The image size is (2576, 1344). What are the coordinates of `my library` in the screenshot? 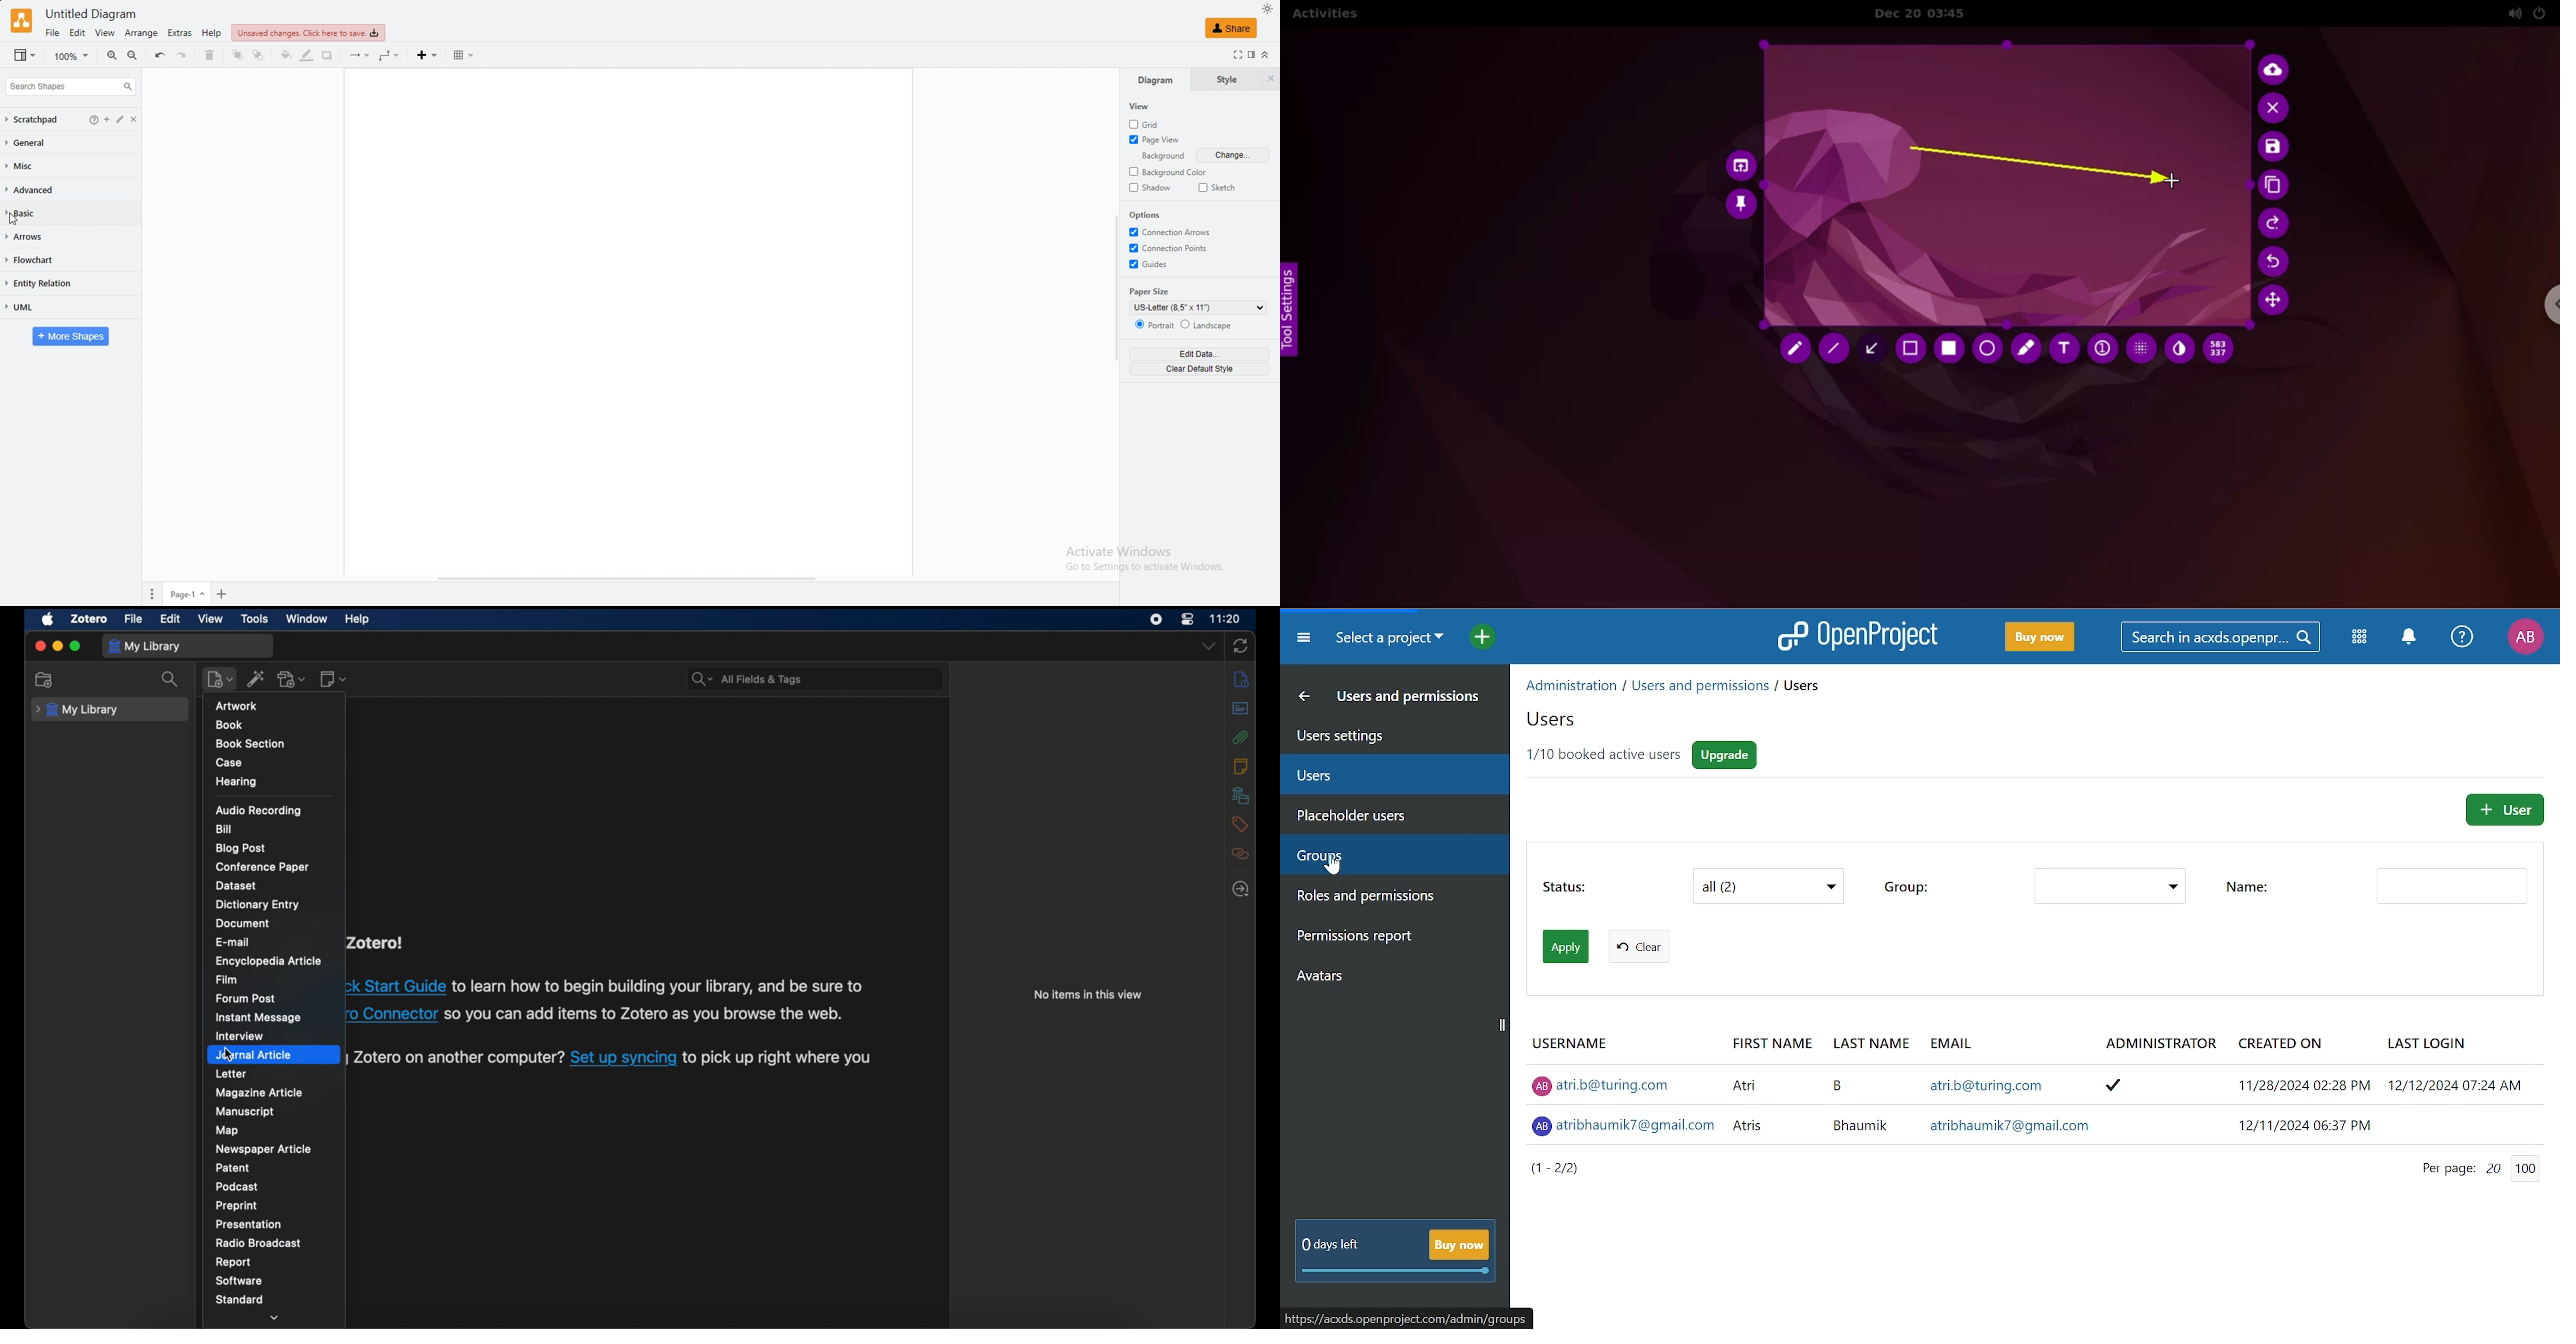 It's located at (143, 646).